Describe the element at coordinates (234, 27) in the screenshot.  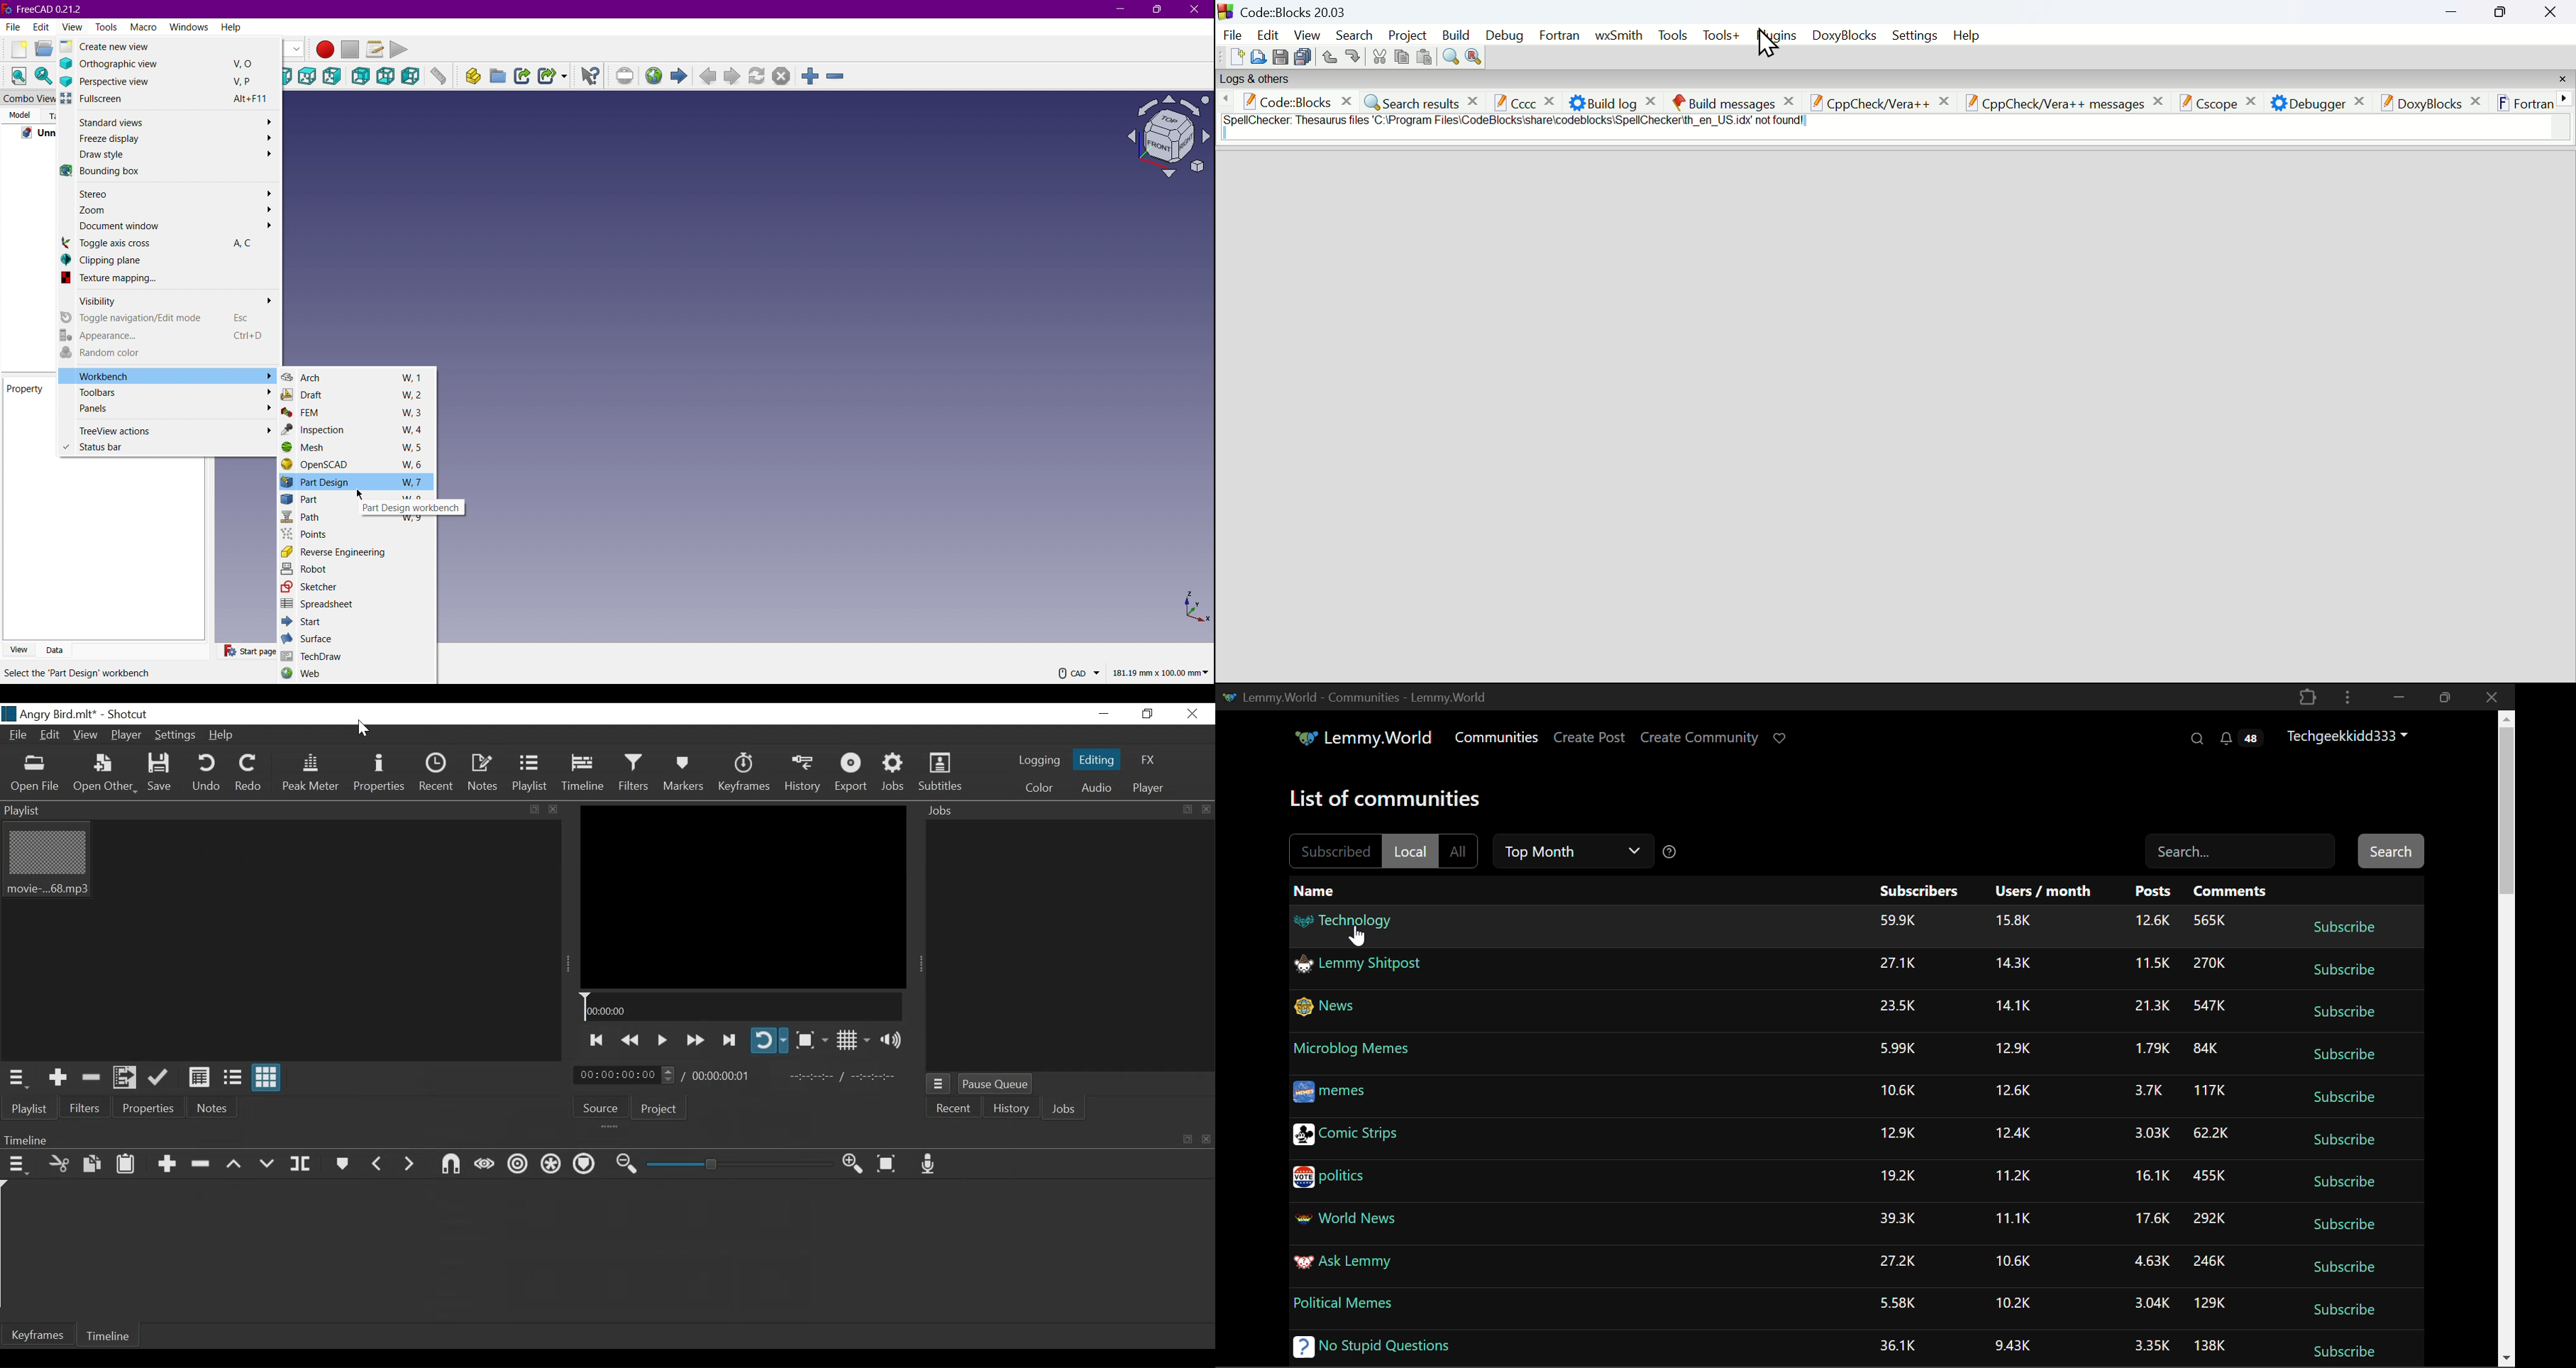
I see `Help` at that location.